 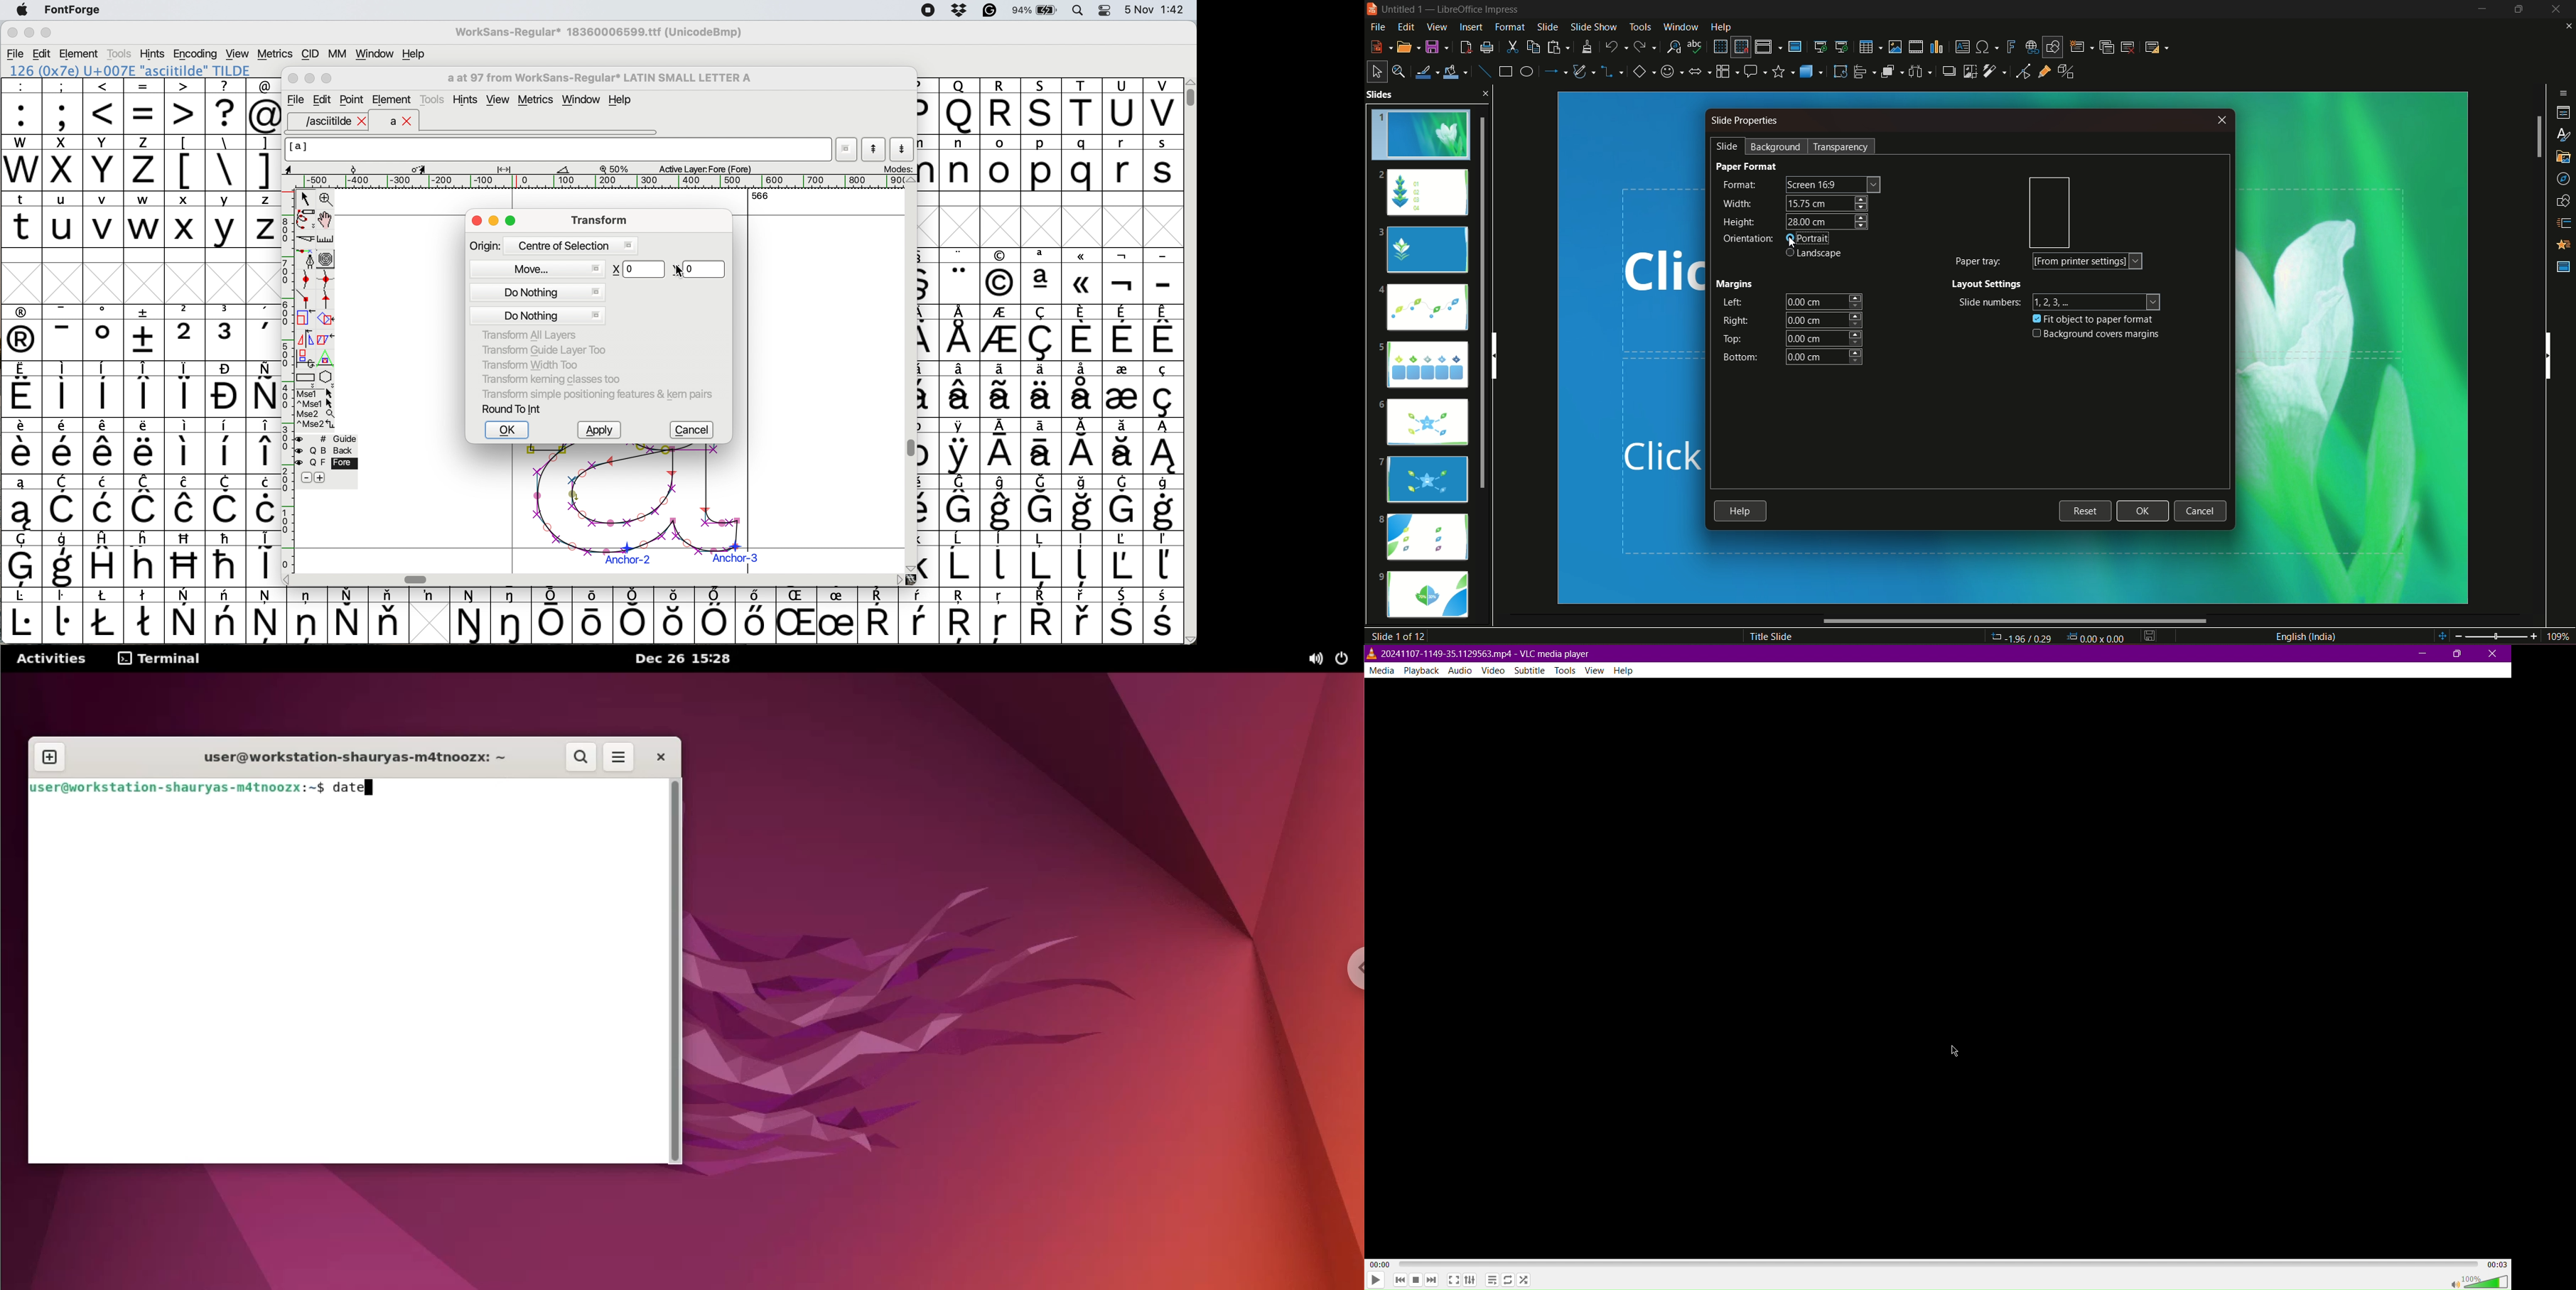 I want to click on Media, so click(x=1381, y=669).